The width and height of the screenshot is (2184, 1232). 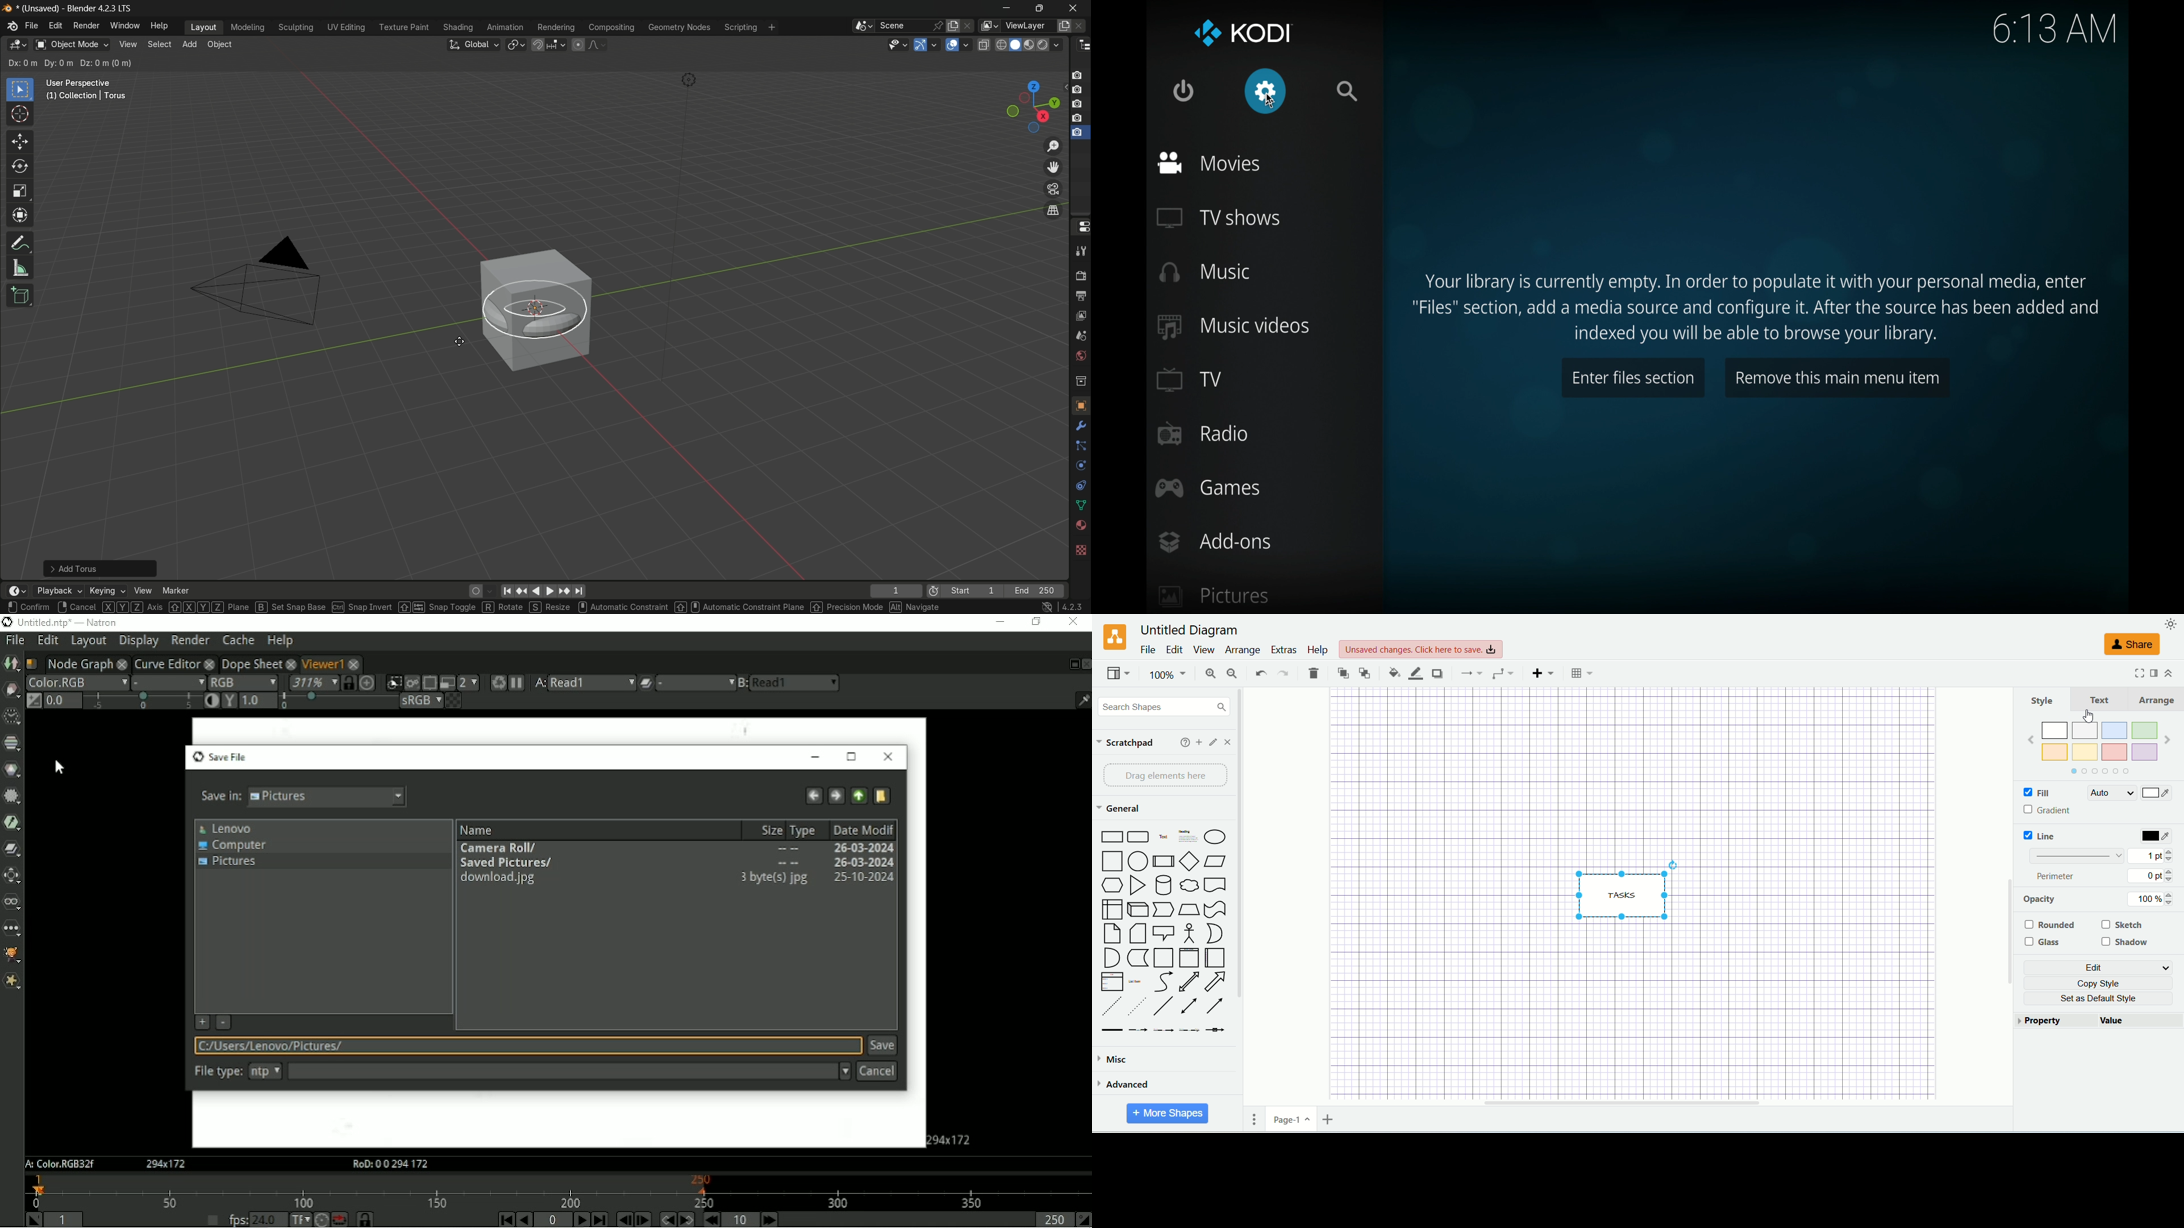 I want to click on file, so click(x=1147, y=650).